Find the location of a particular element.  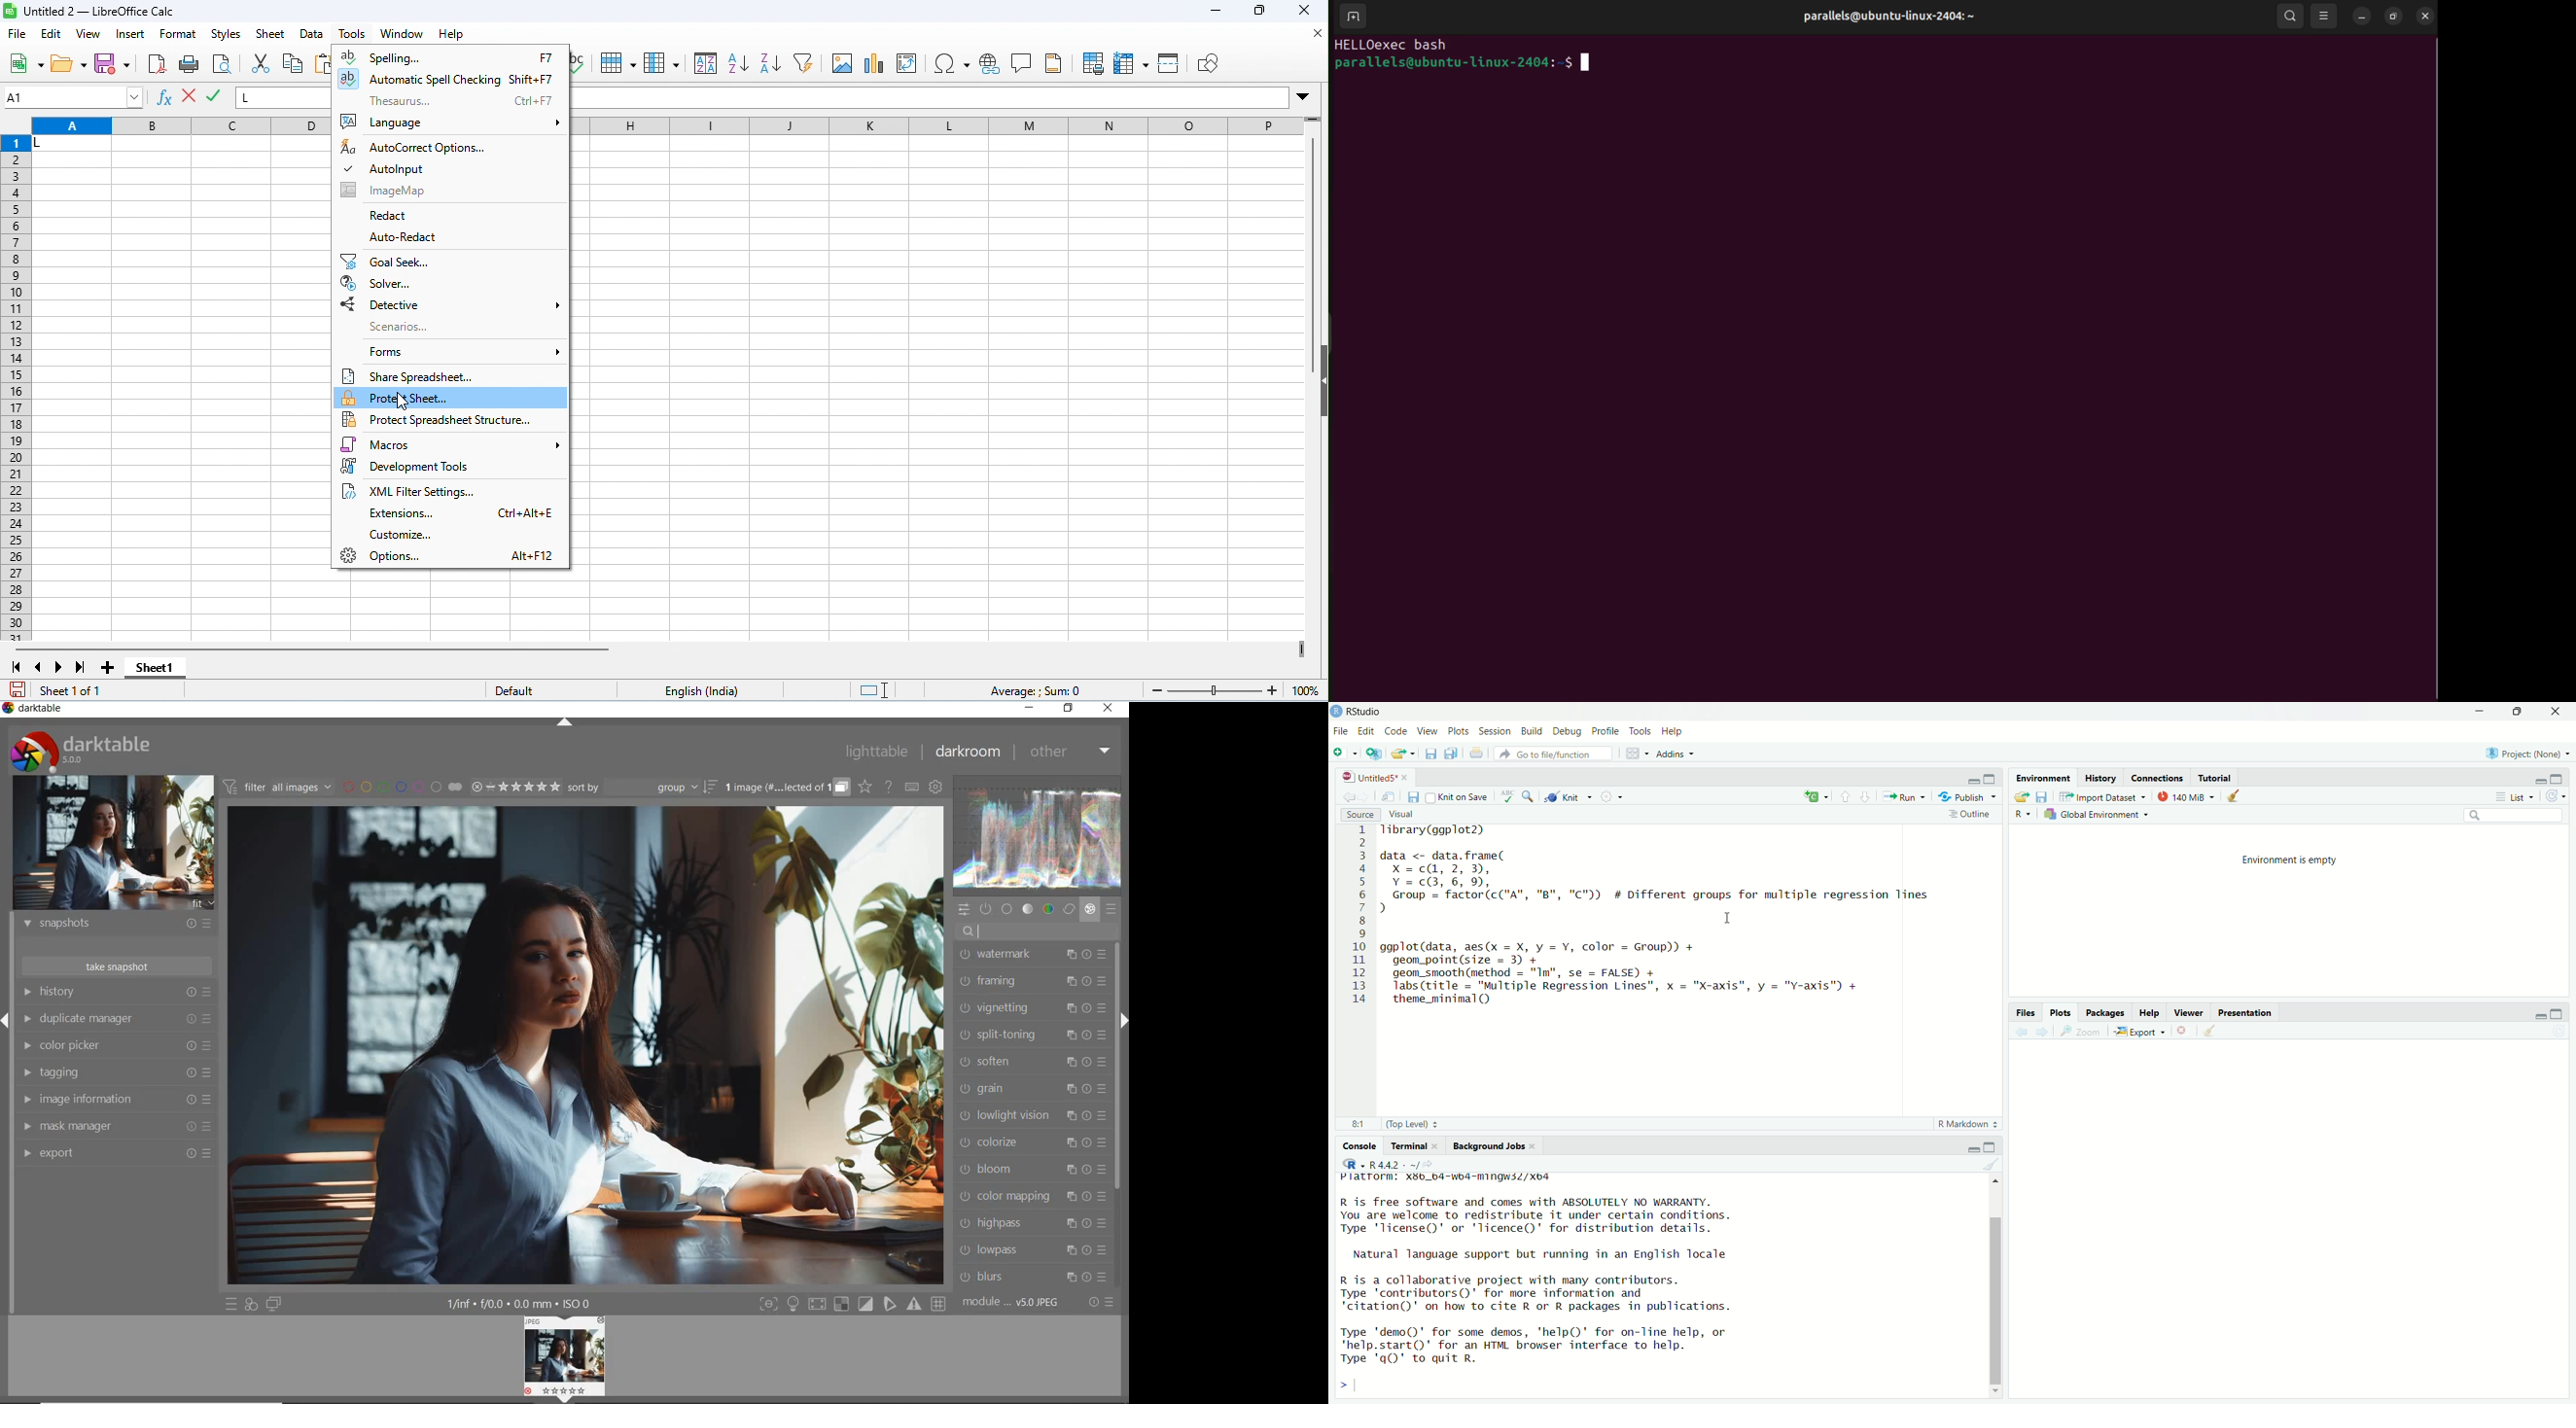

Connections is located at coordinates (2159, 779).